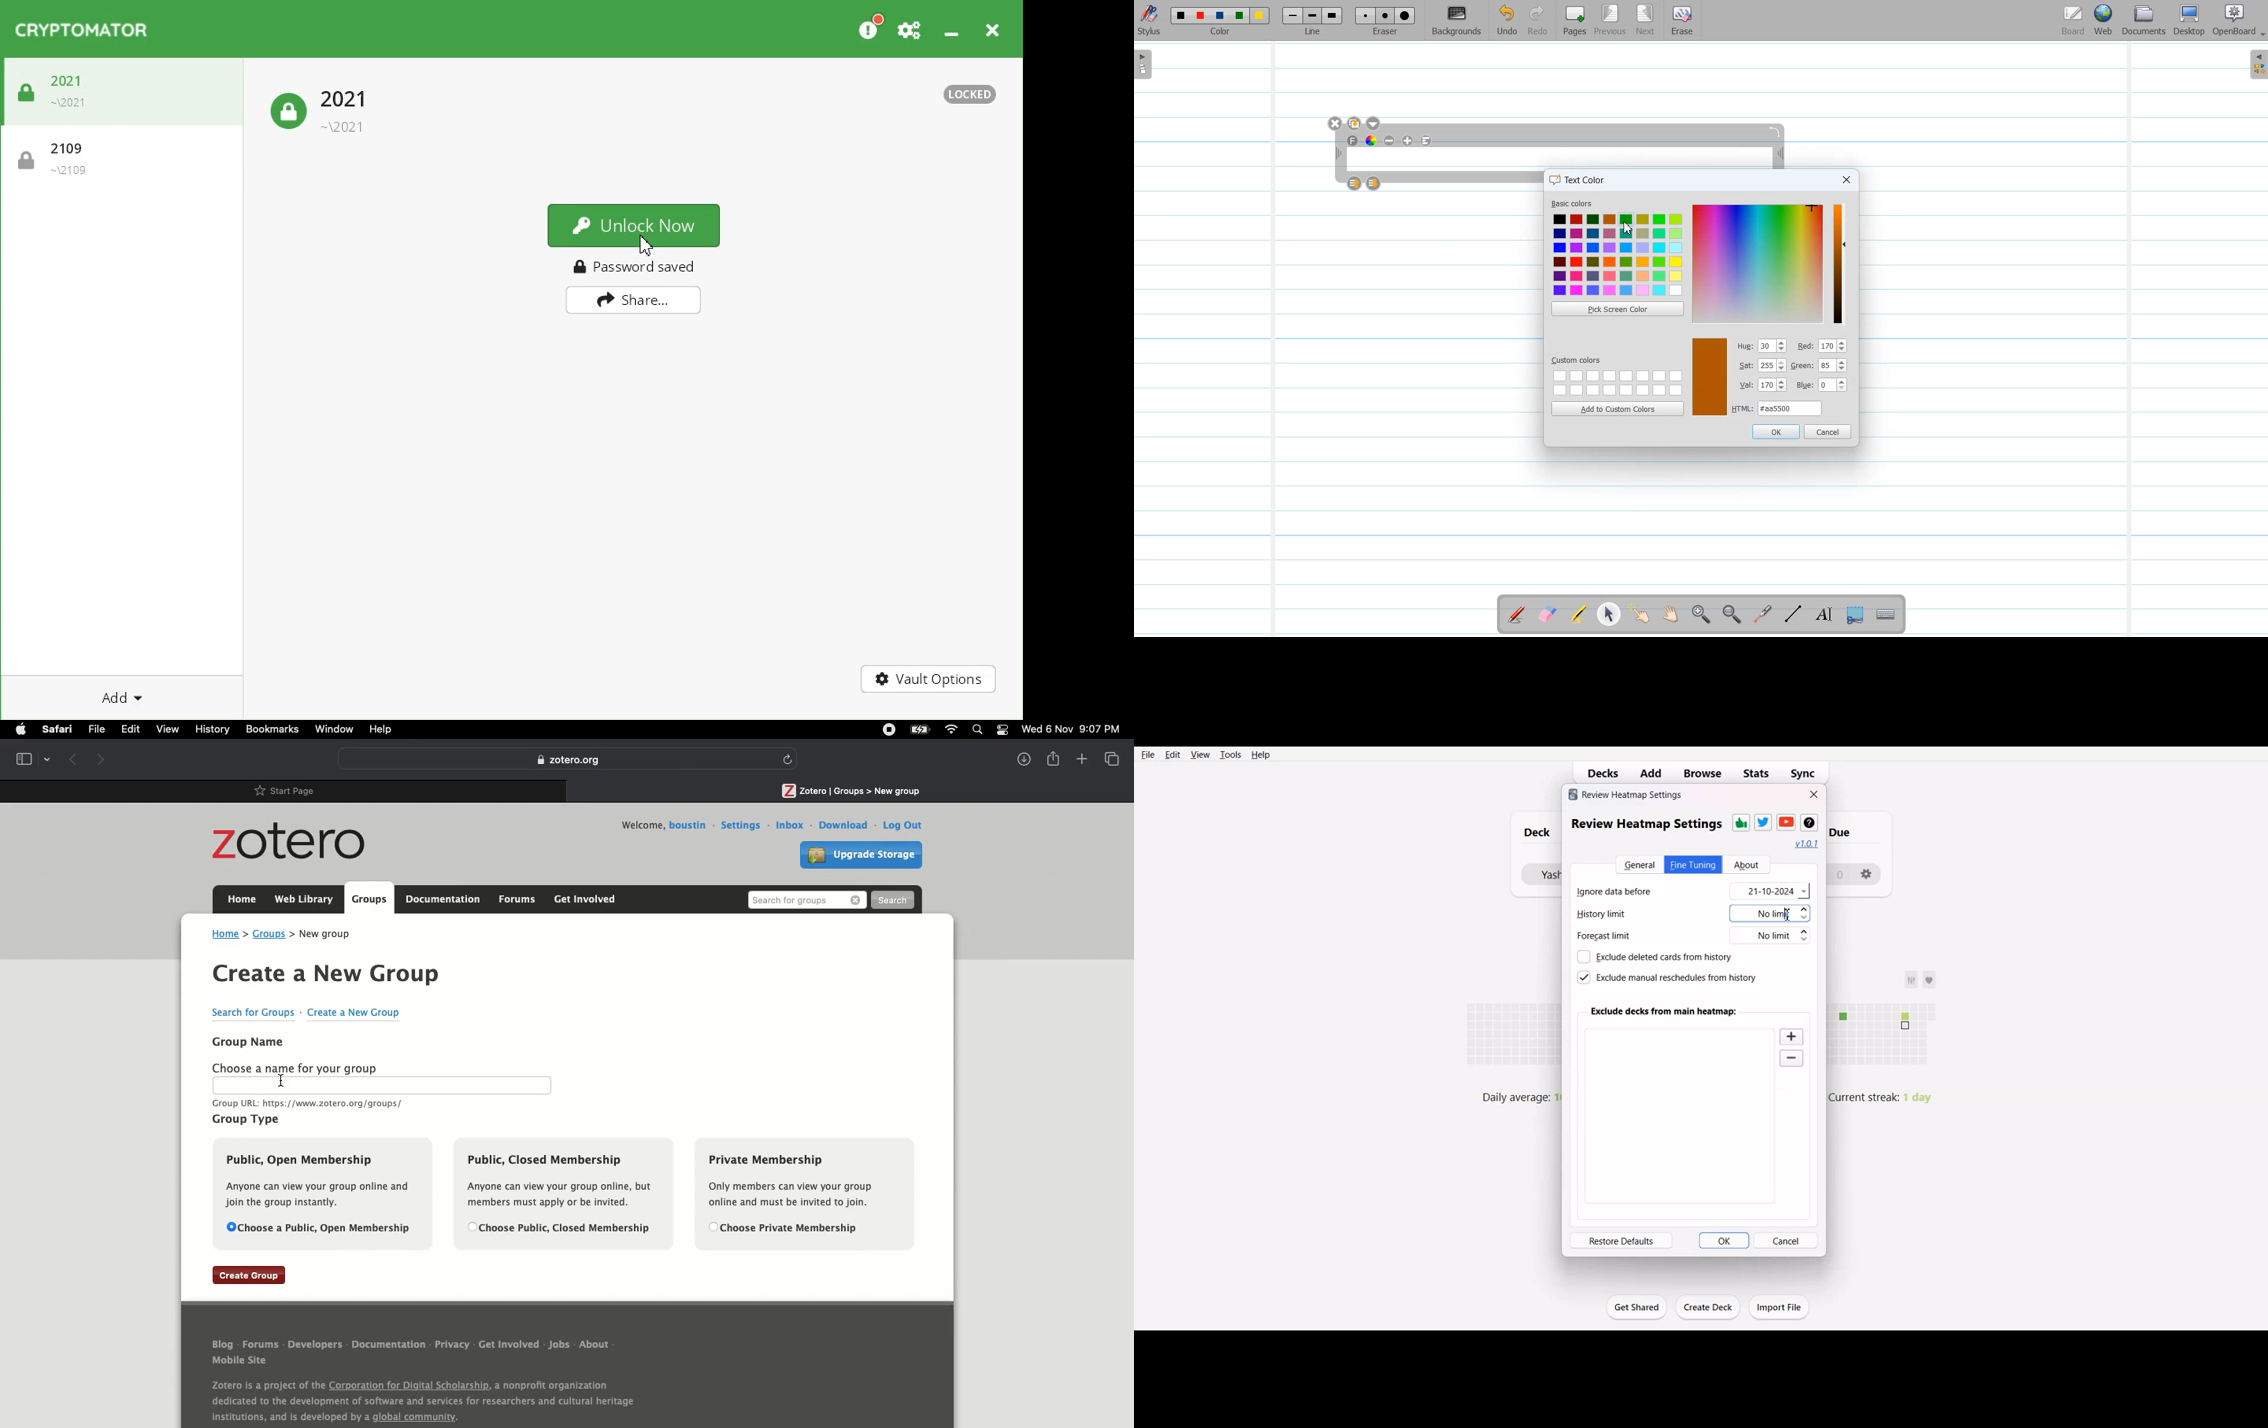 The height and width of the screenshot is (1428, 2268). I want to click on No limit, so click(1772, 914).